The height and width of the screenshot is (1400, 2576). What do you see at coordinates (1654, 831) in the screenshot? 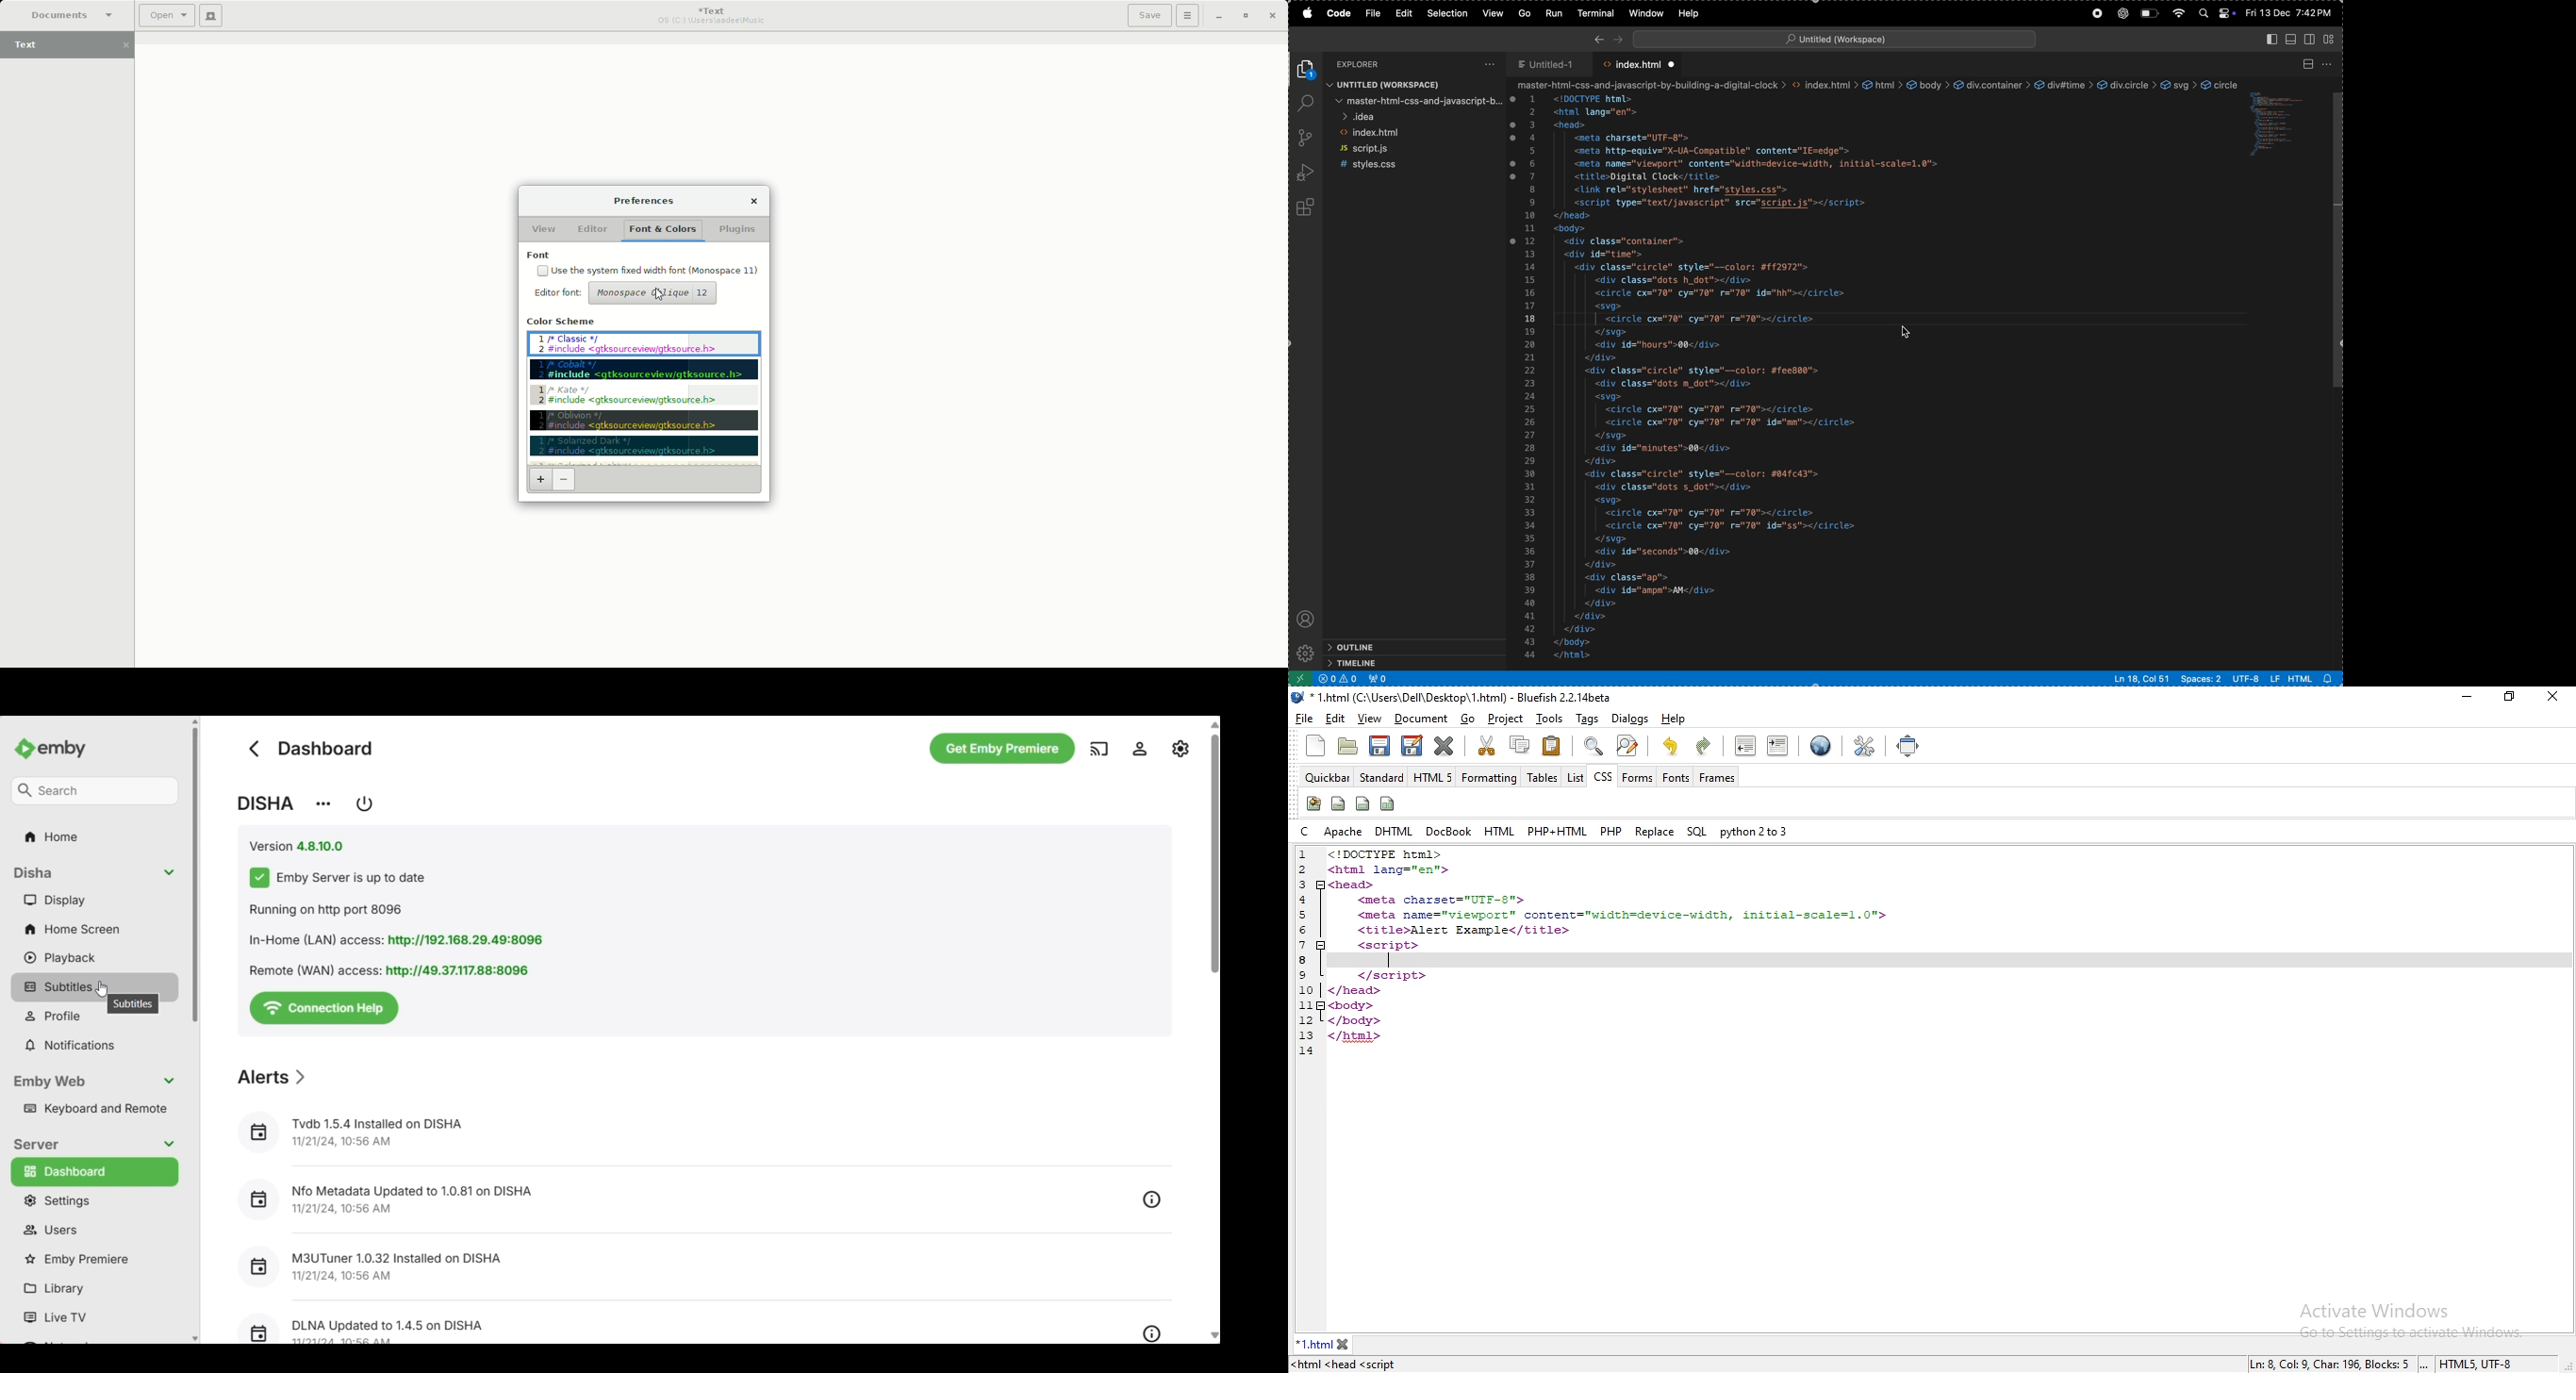
I see `replace` at bounding box center [1654, 831].